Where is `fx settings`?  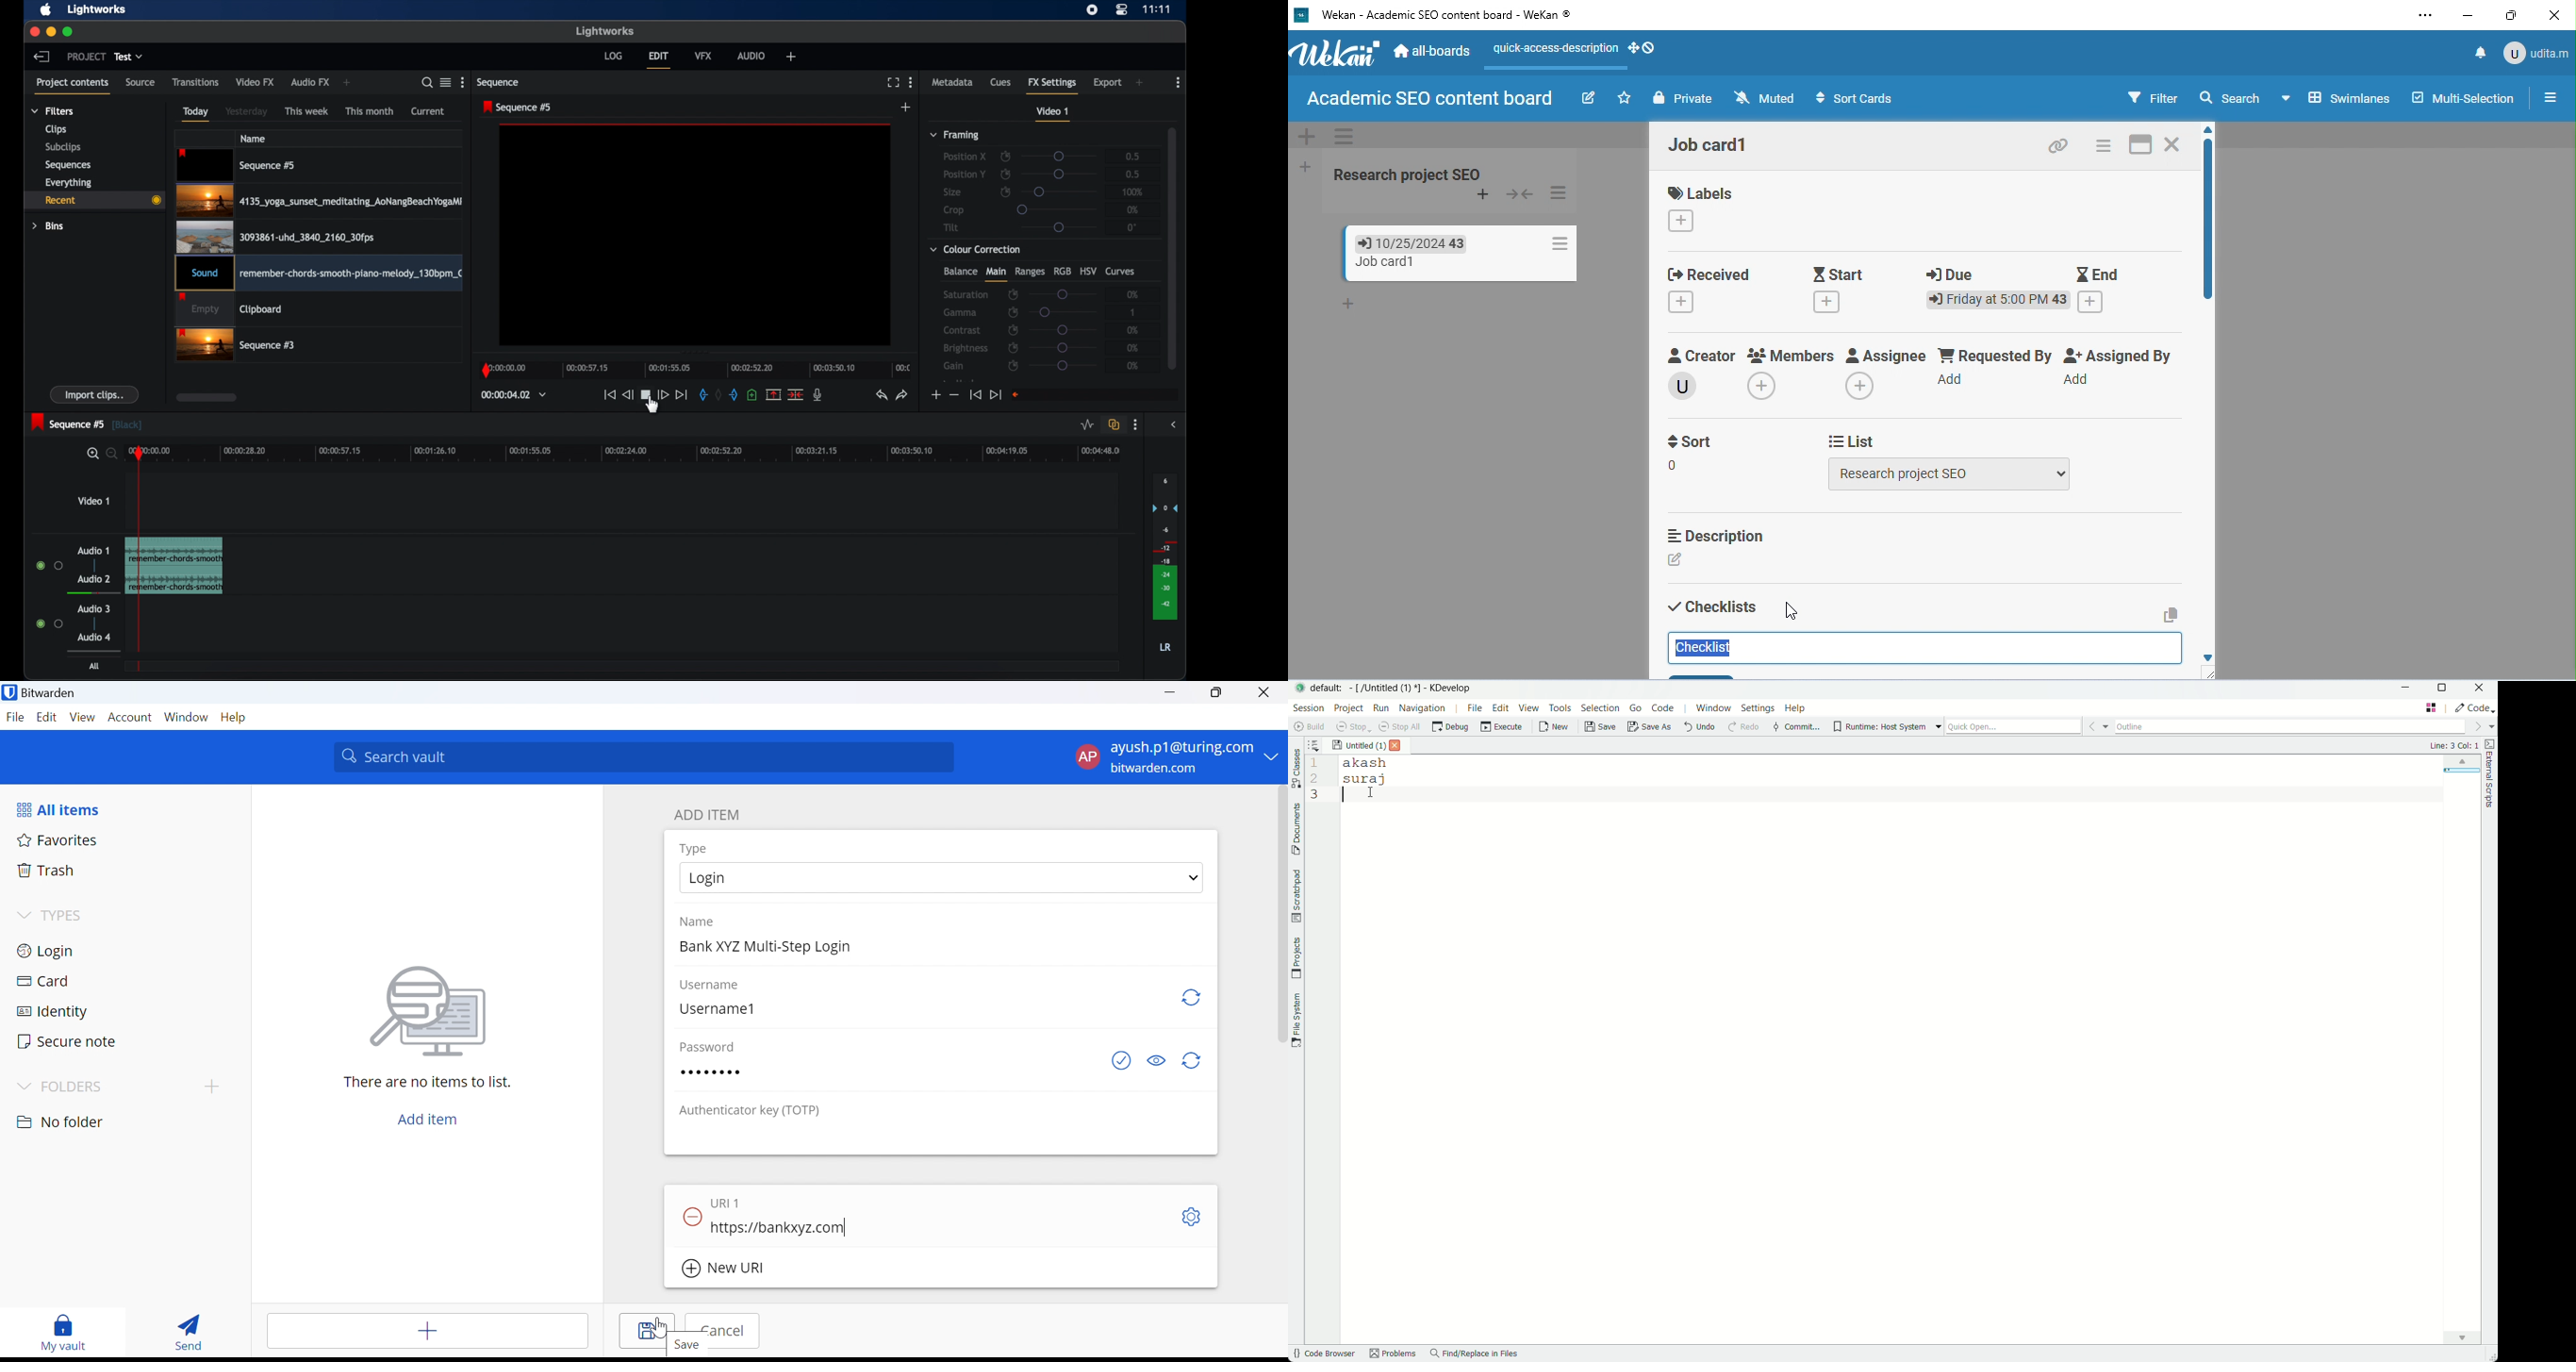
fx settings is located at coordinates (1053, 84).